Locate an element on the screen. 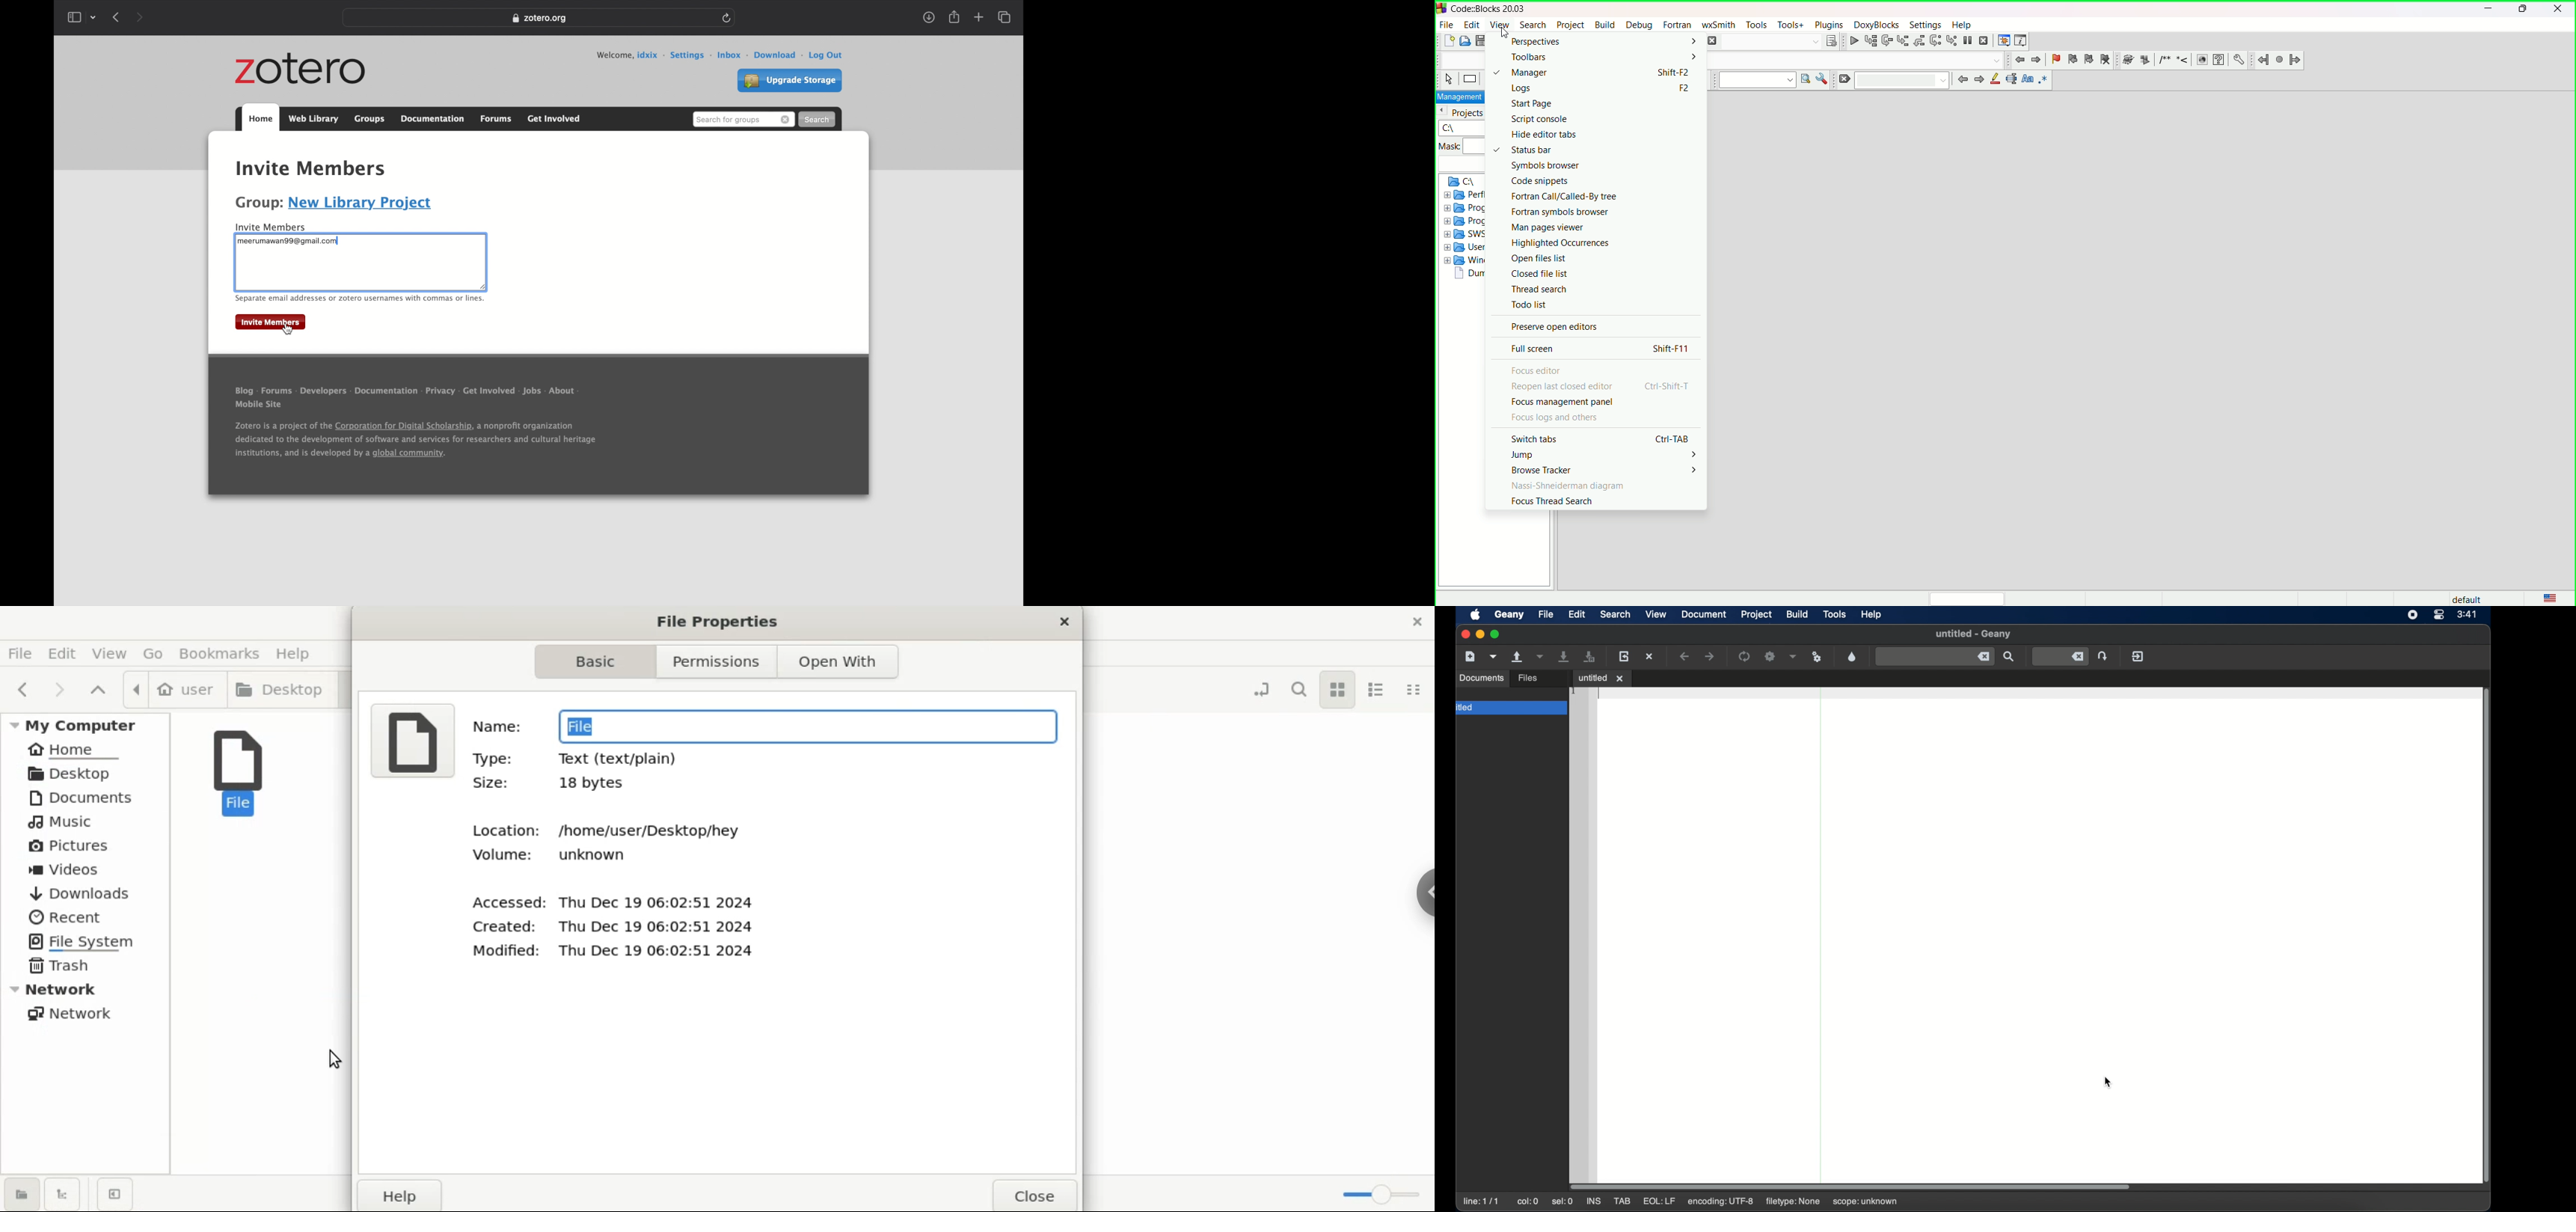 This screenshot has height=1232, width=2576. get involved is located at coordinates (489, 392).